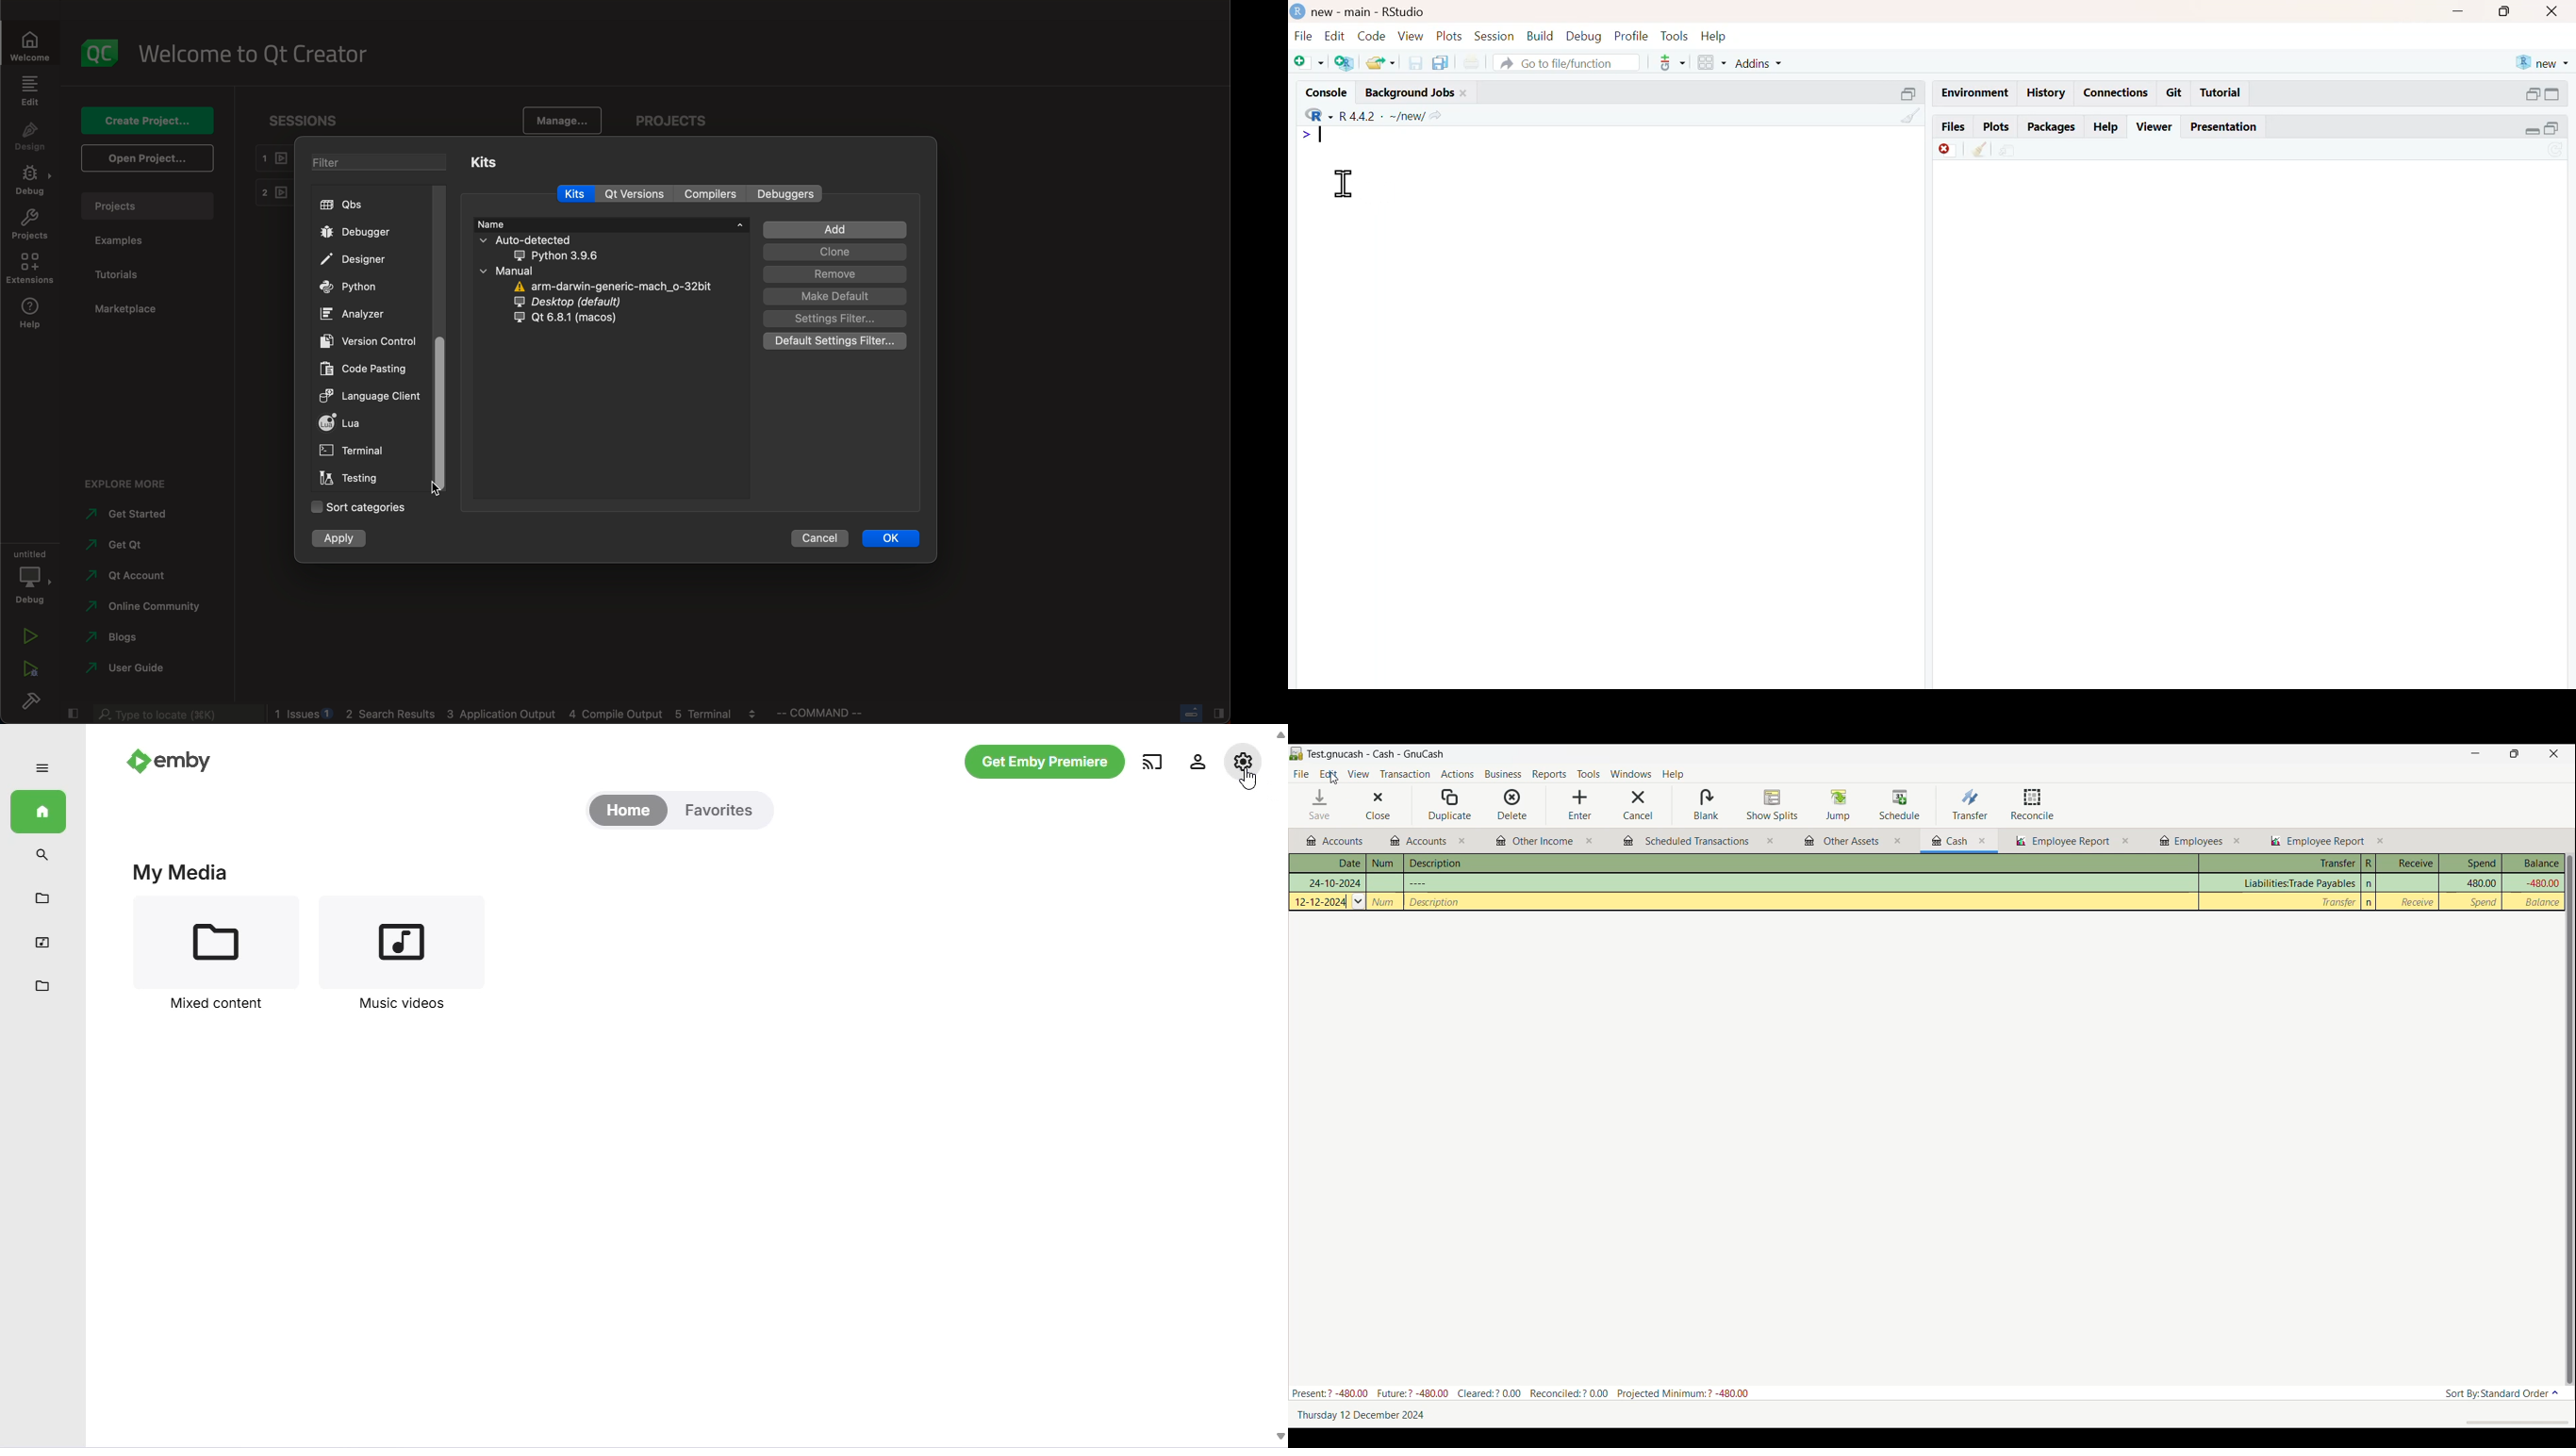  Describe the element at coordinates (1348, 863) in the screenshot. I see `Date column` at that location.